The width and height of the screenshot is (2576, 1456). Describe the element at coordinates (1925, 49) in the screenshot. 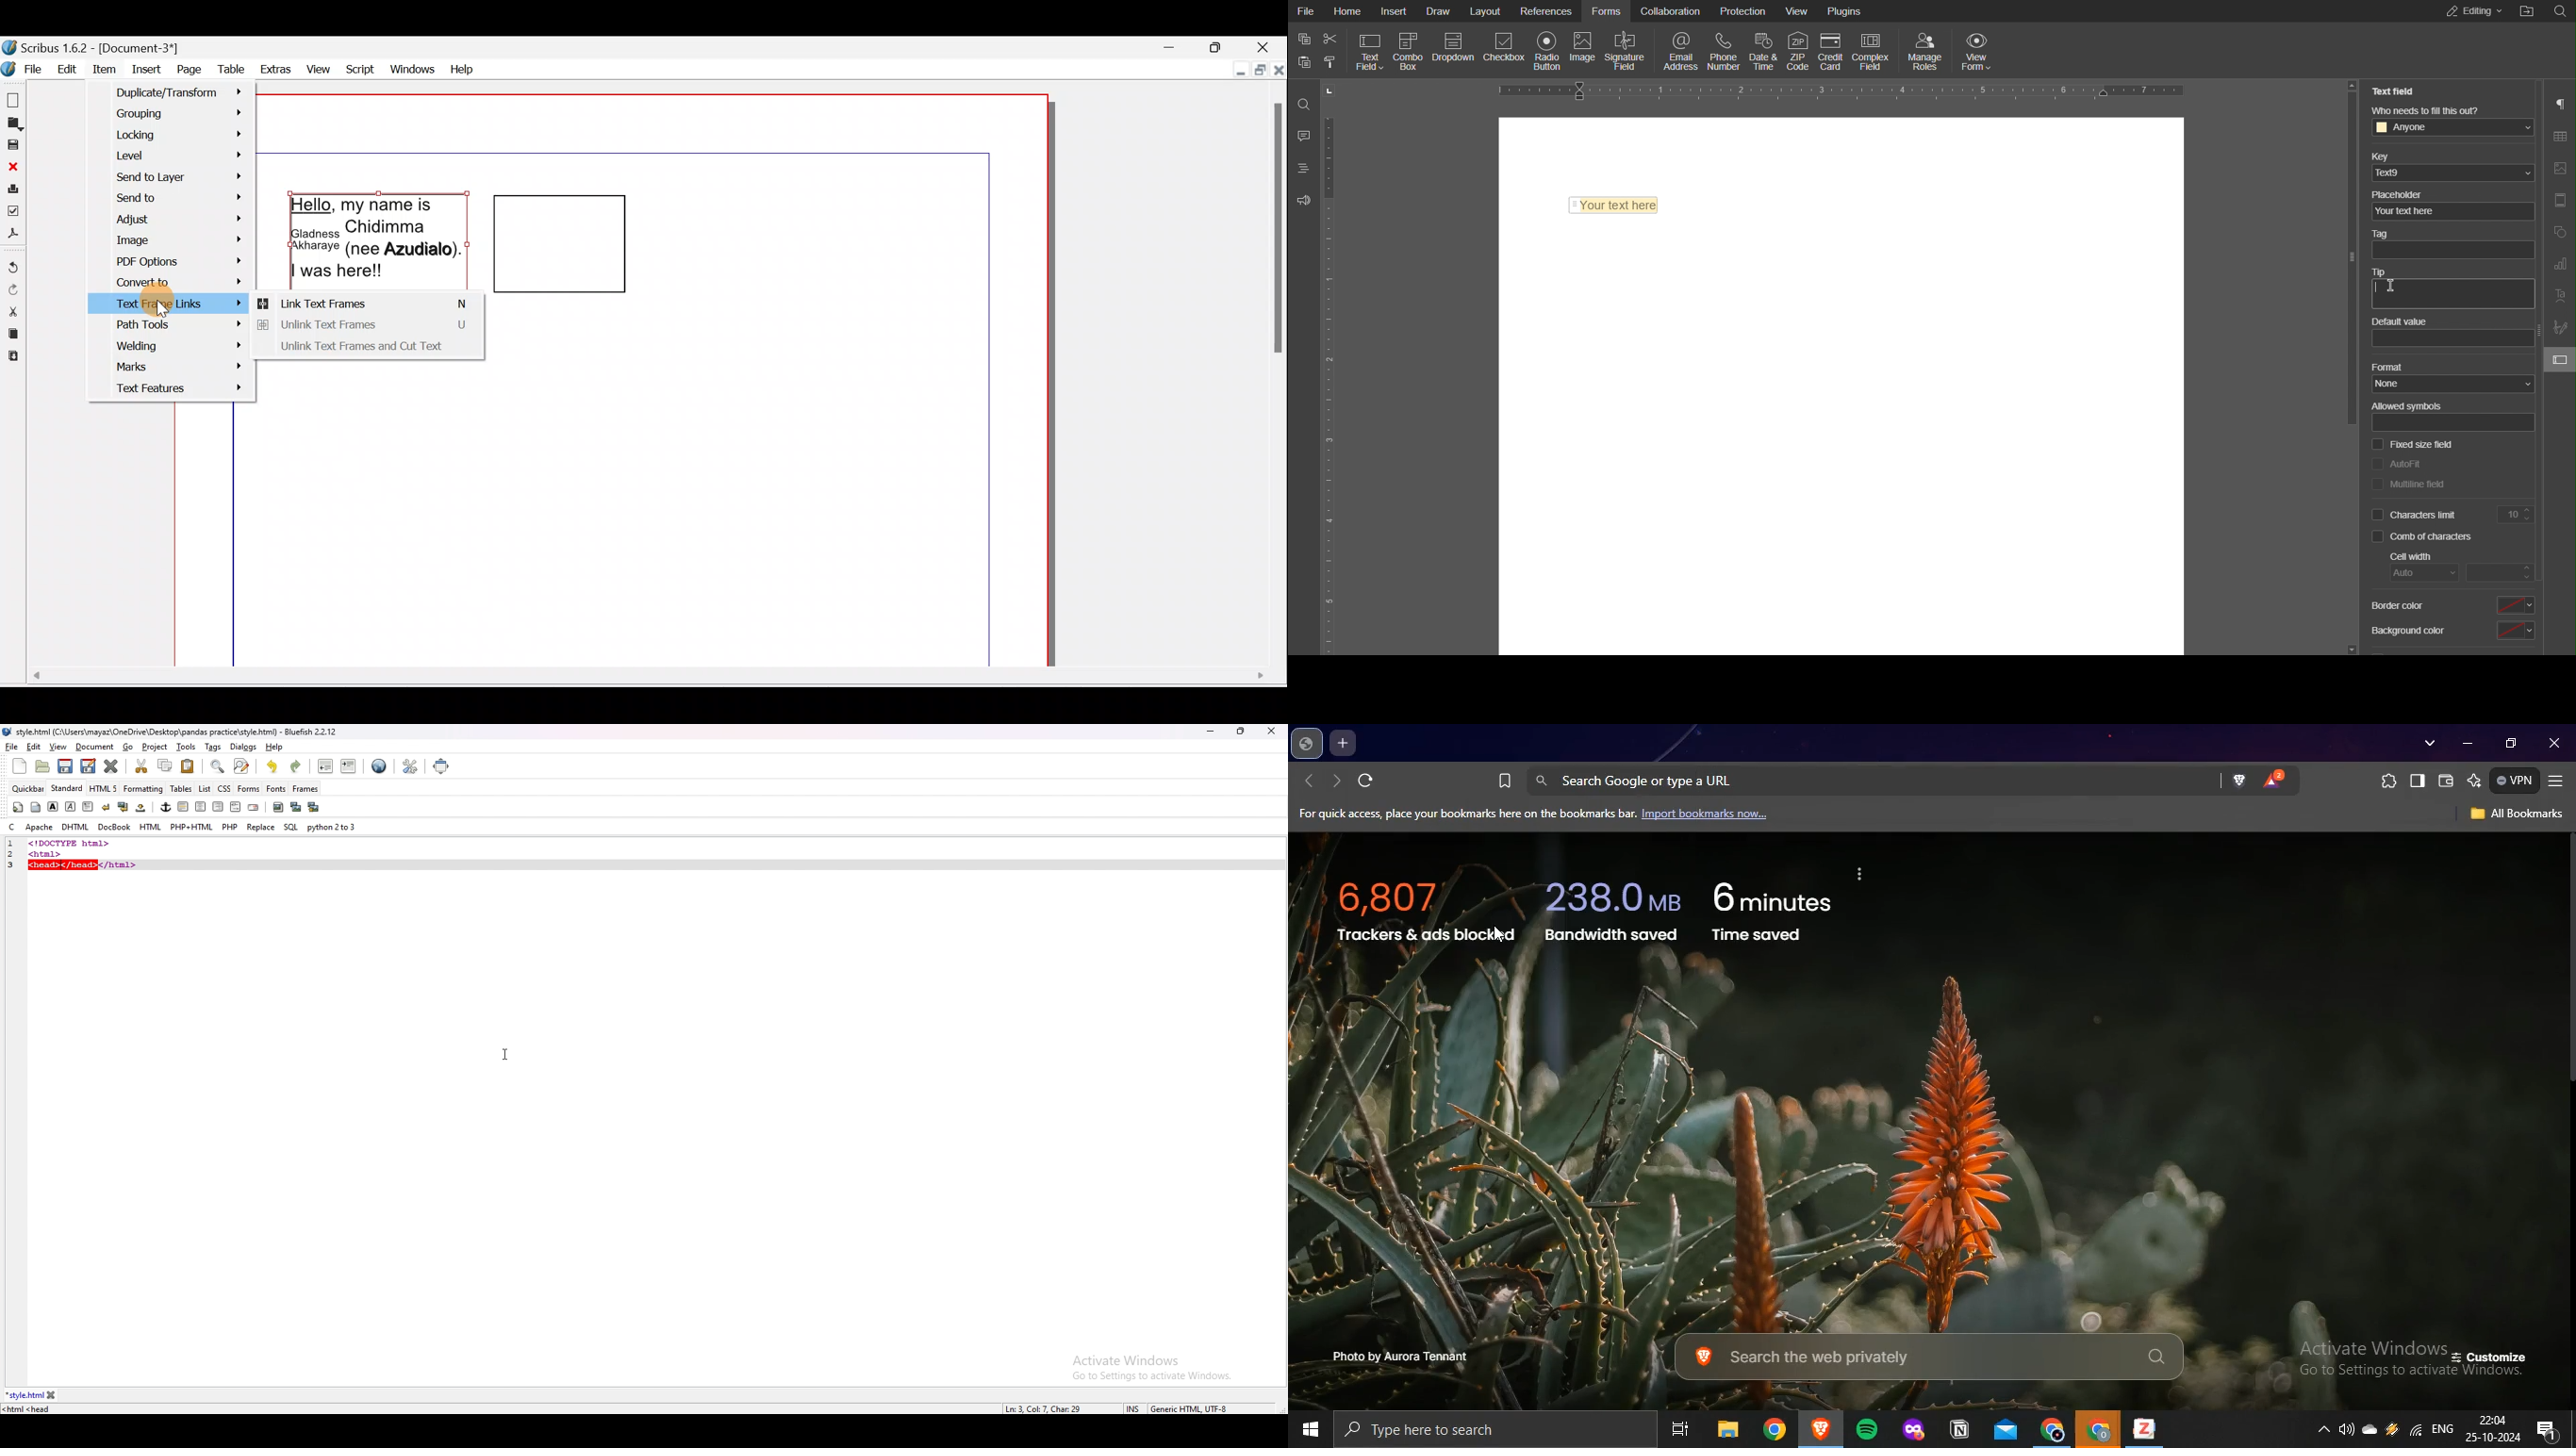

I see `Manage Roles` at that location.